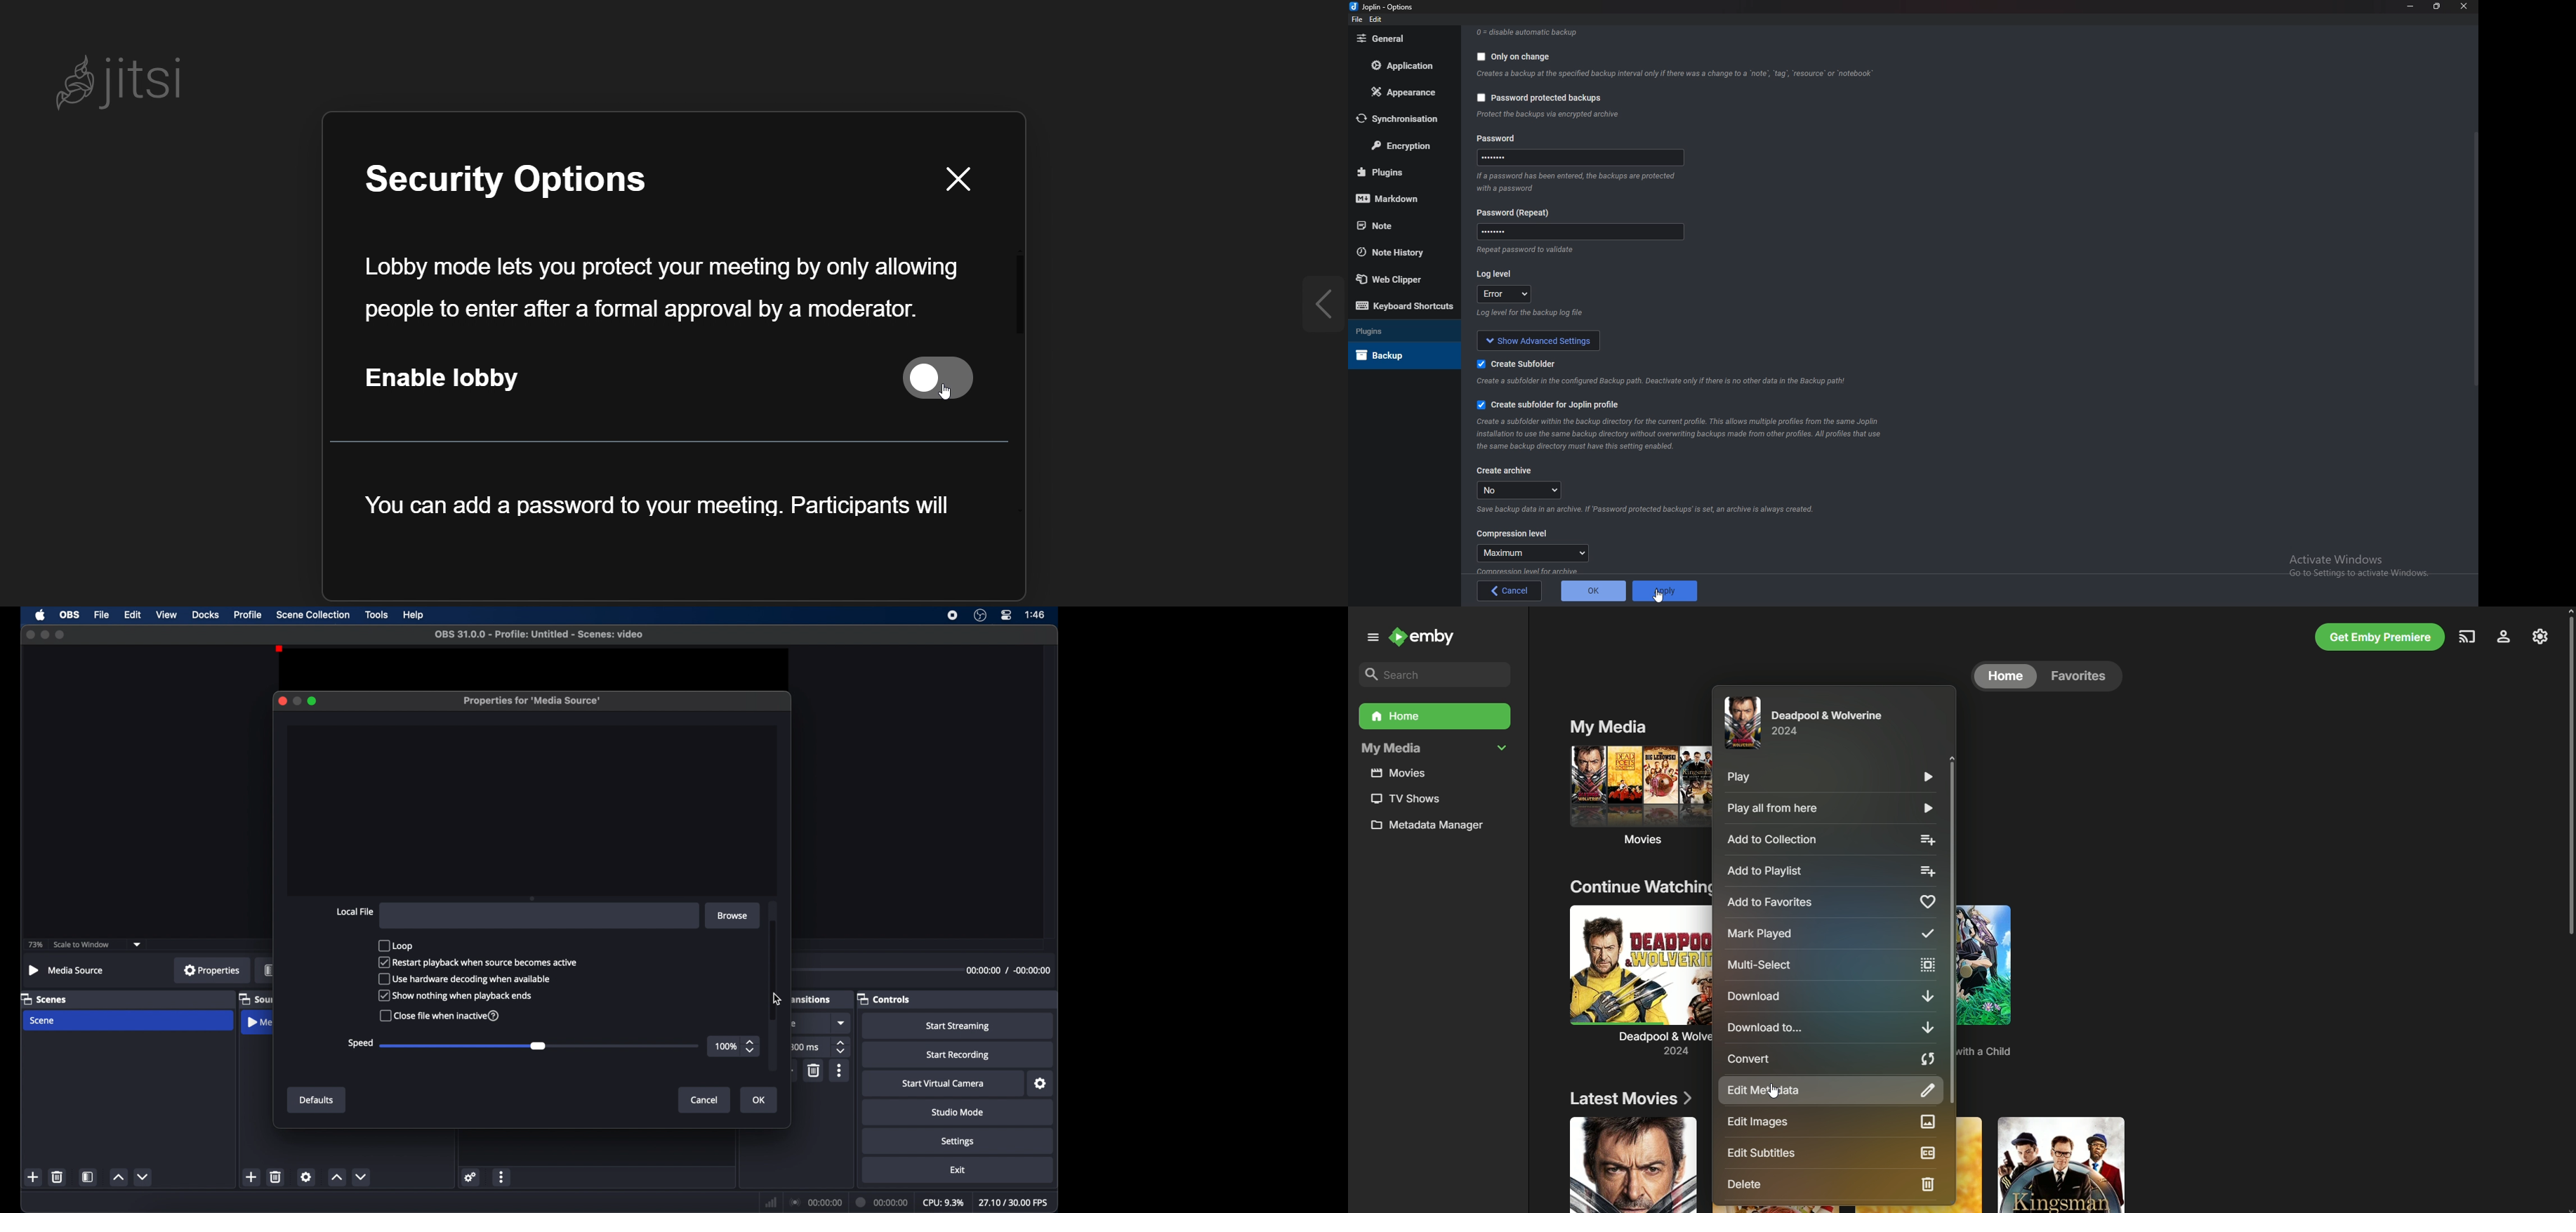 The width and height of the screenshot is (2576, 1232). Describe the element at coordinates (2005, 676) in the screenshot. I see `Home` at that location.